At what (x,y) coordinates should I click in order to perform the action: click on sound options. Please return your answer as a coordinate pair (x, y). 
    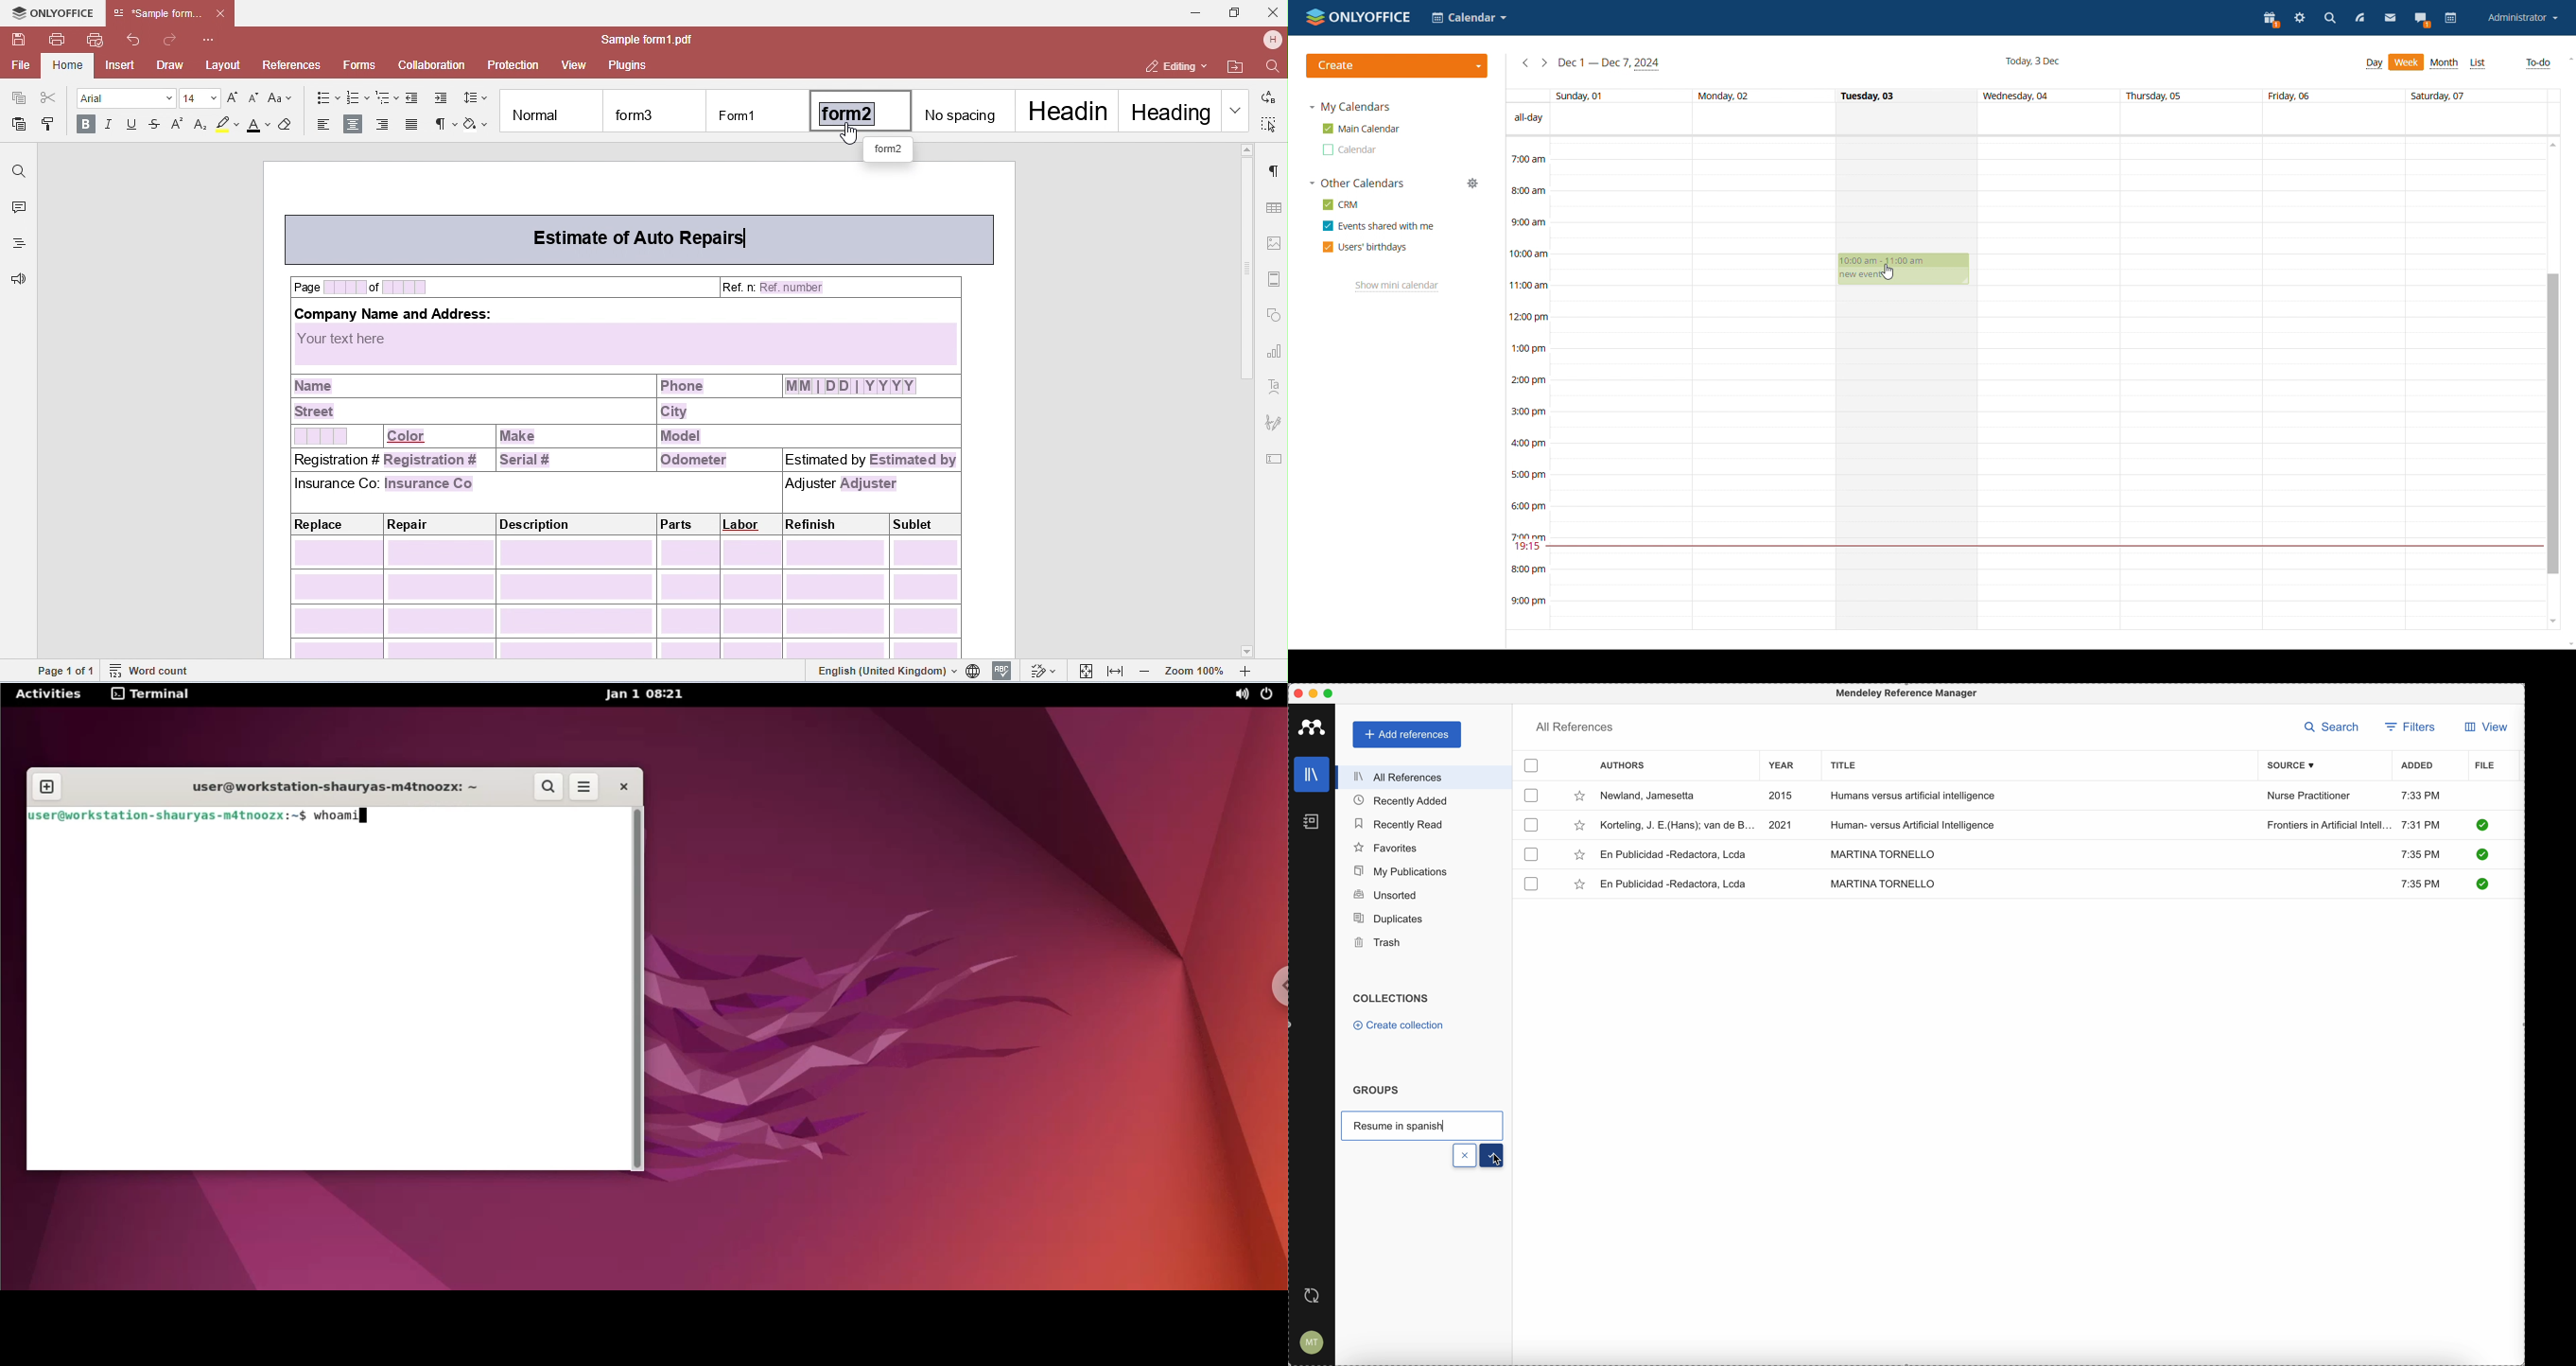
    Looking at the image, I should click on (1238, 696).